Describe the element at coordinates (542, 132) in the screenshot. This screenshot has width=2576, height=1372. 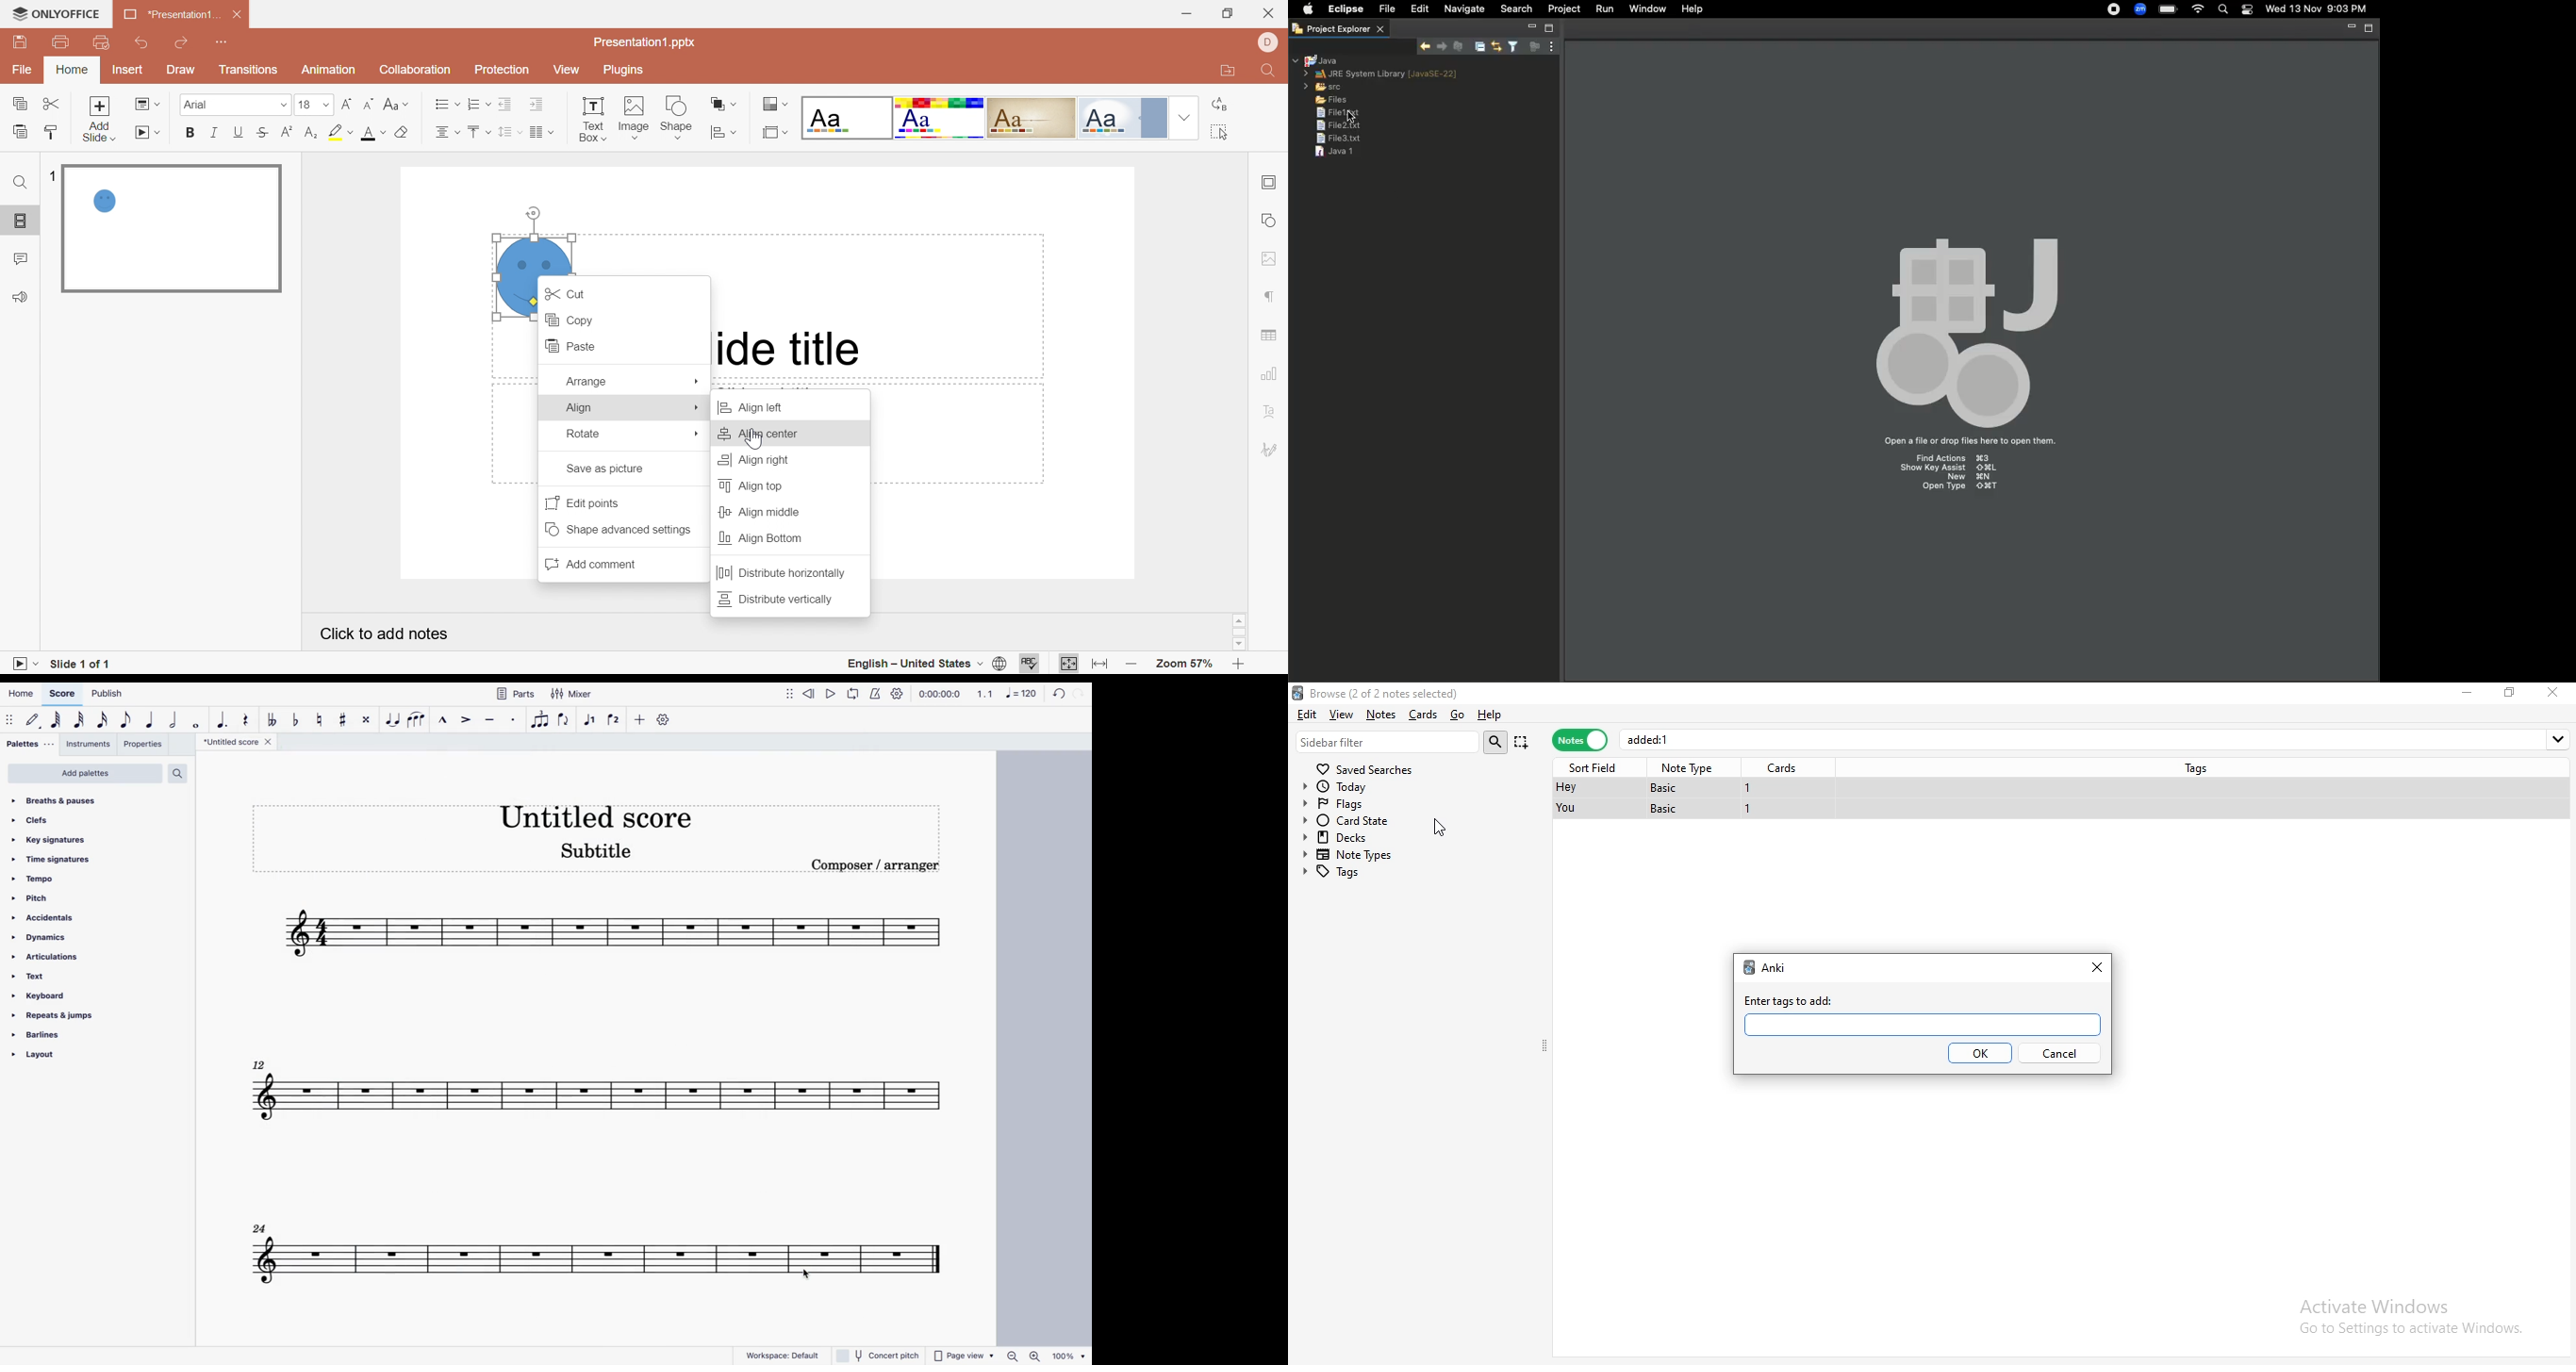
I see `Insert columns` at that location.